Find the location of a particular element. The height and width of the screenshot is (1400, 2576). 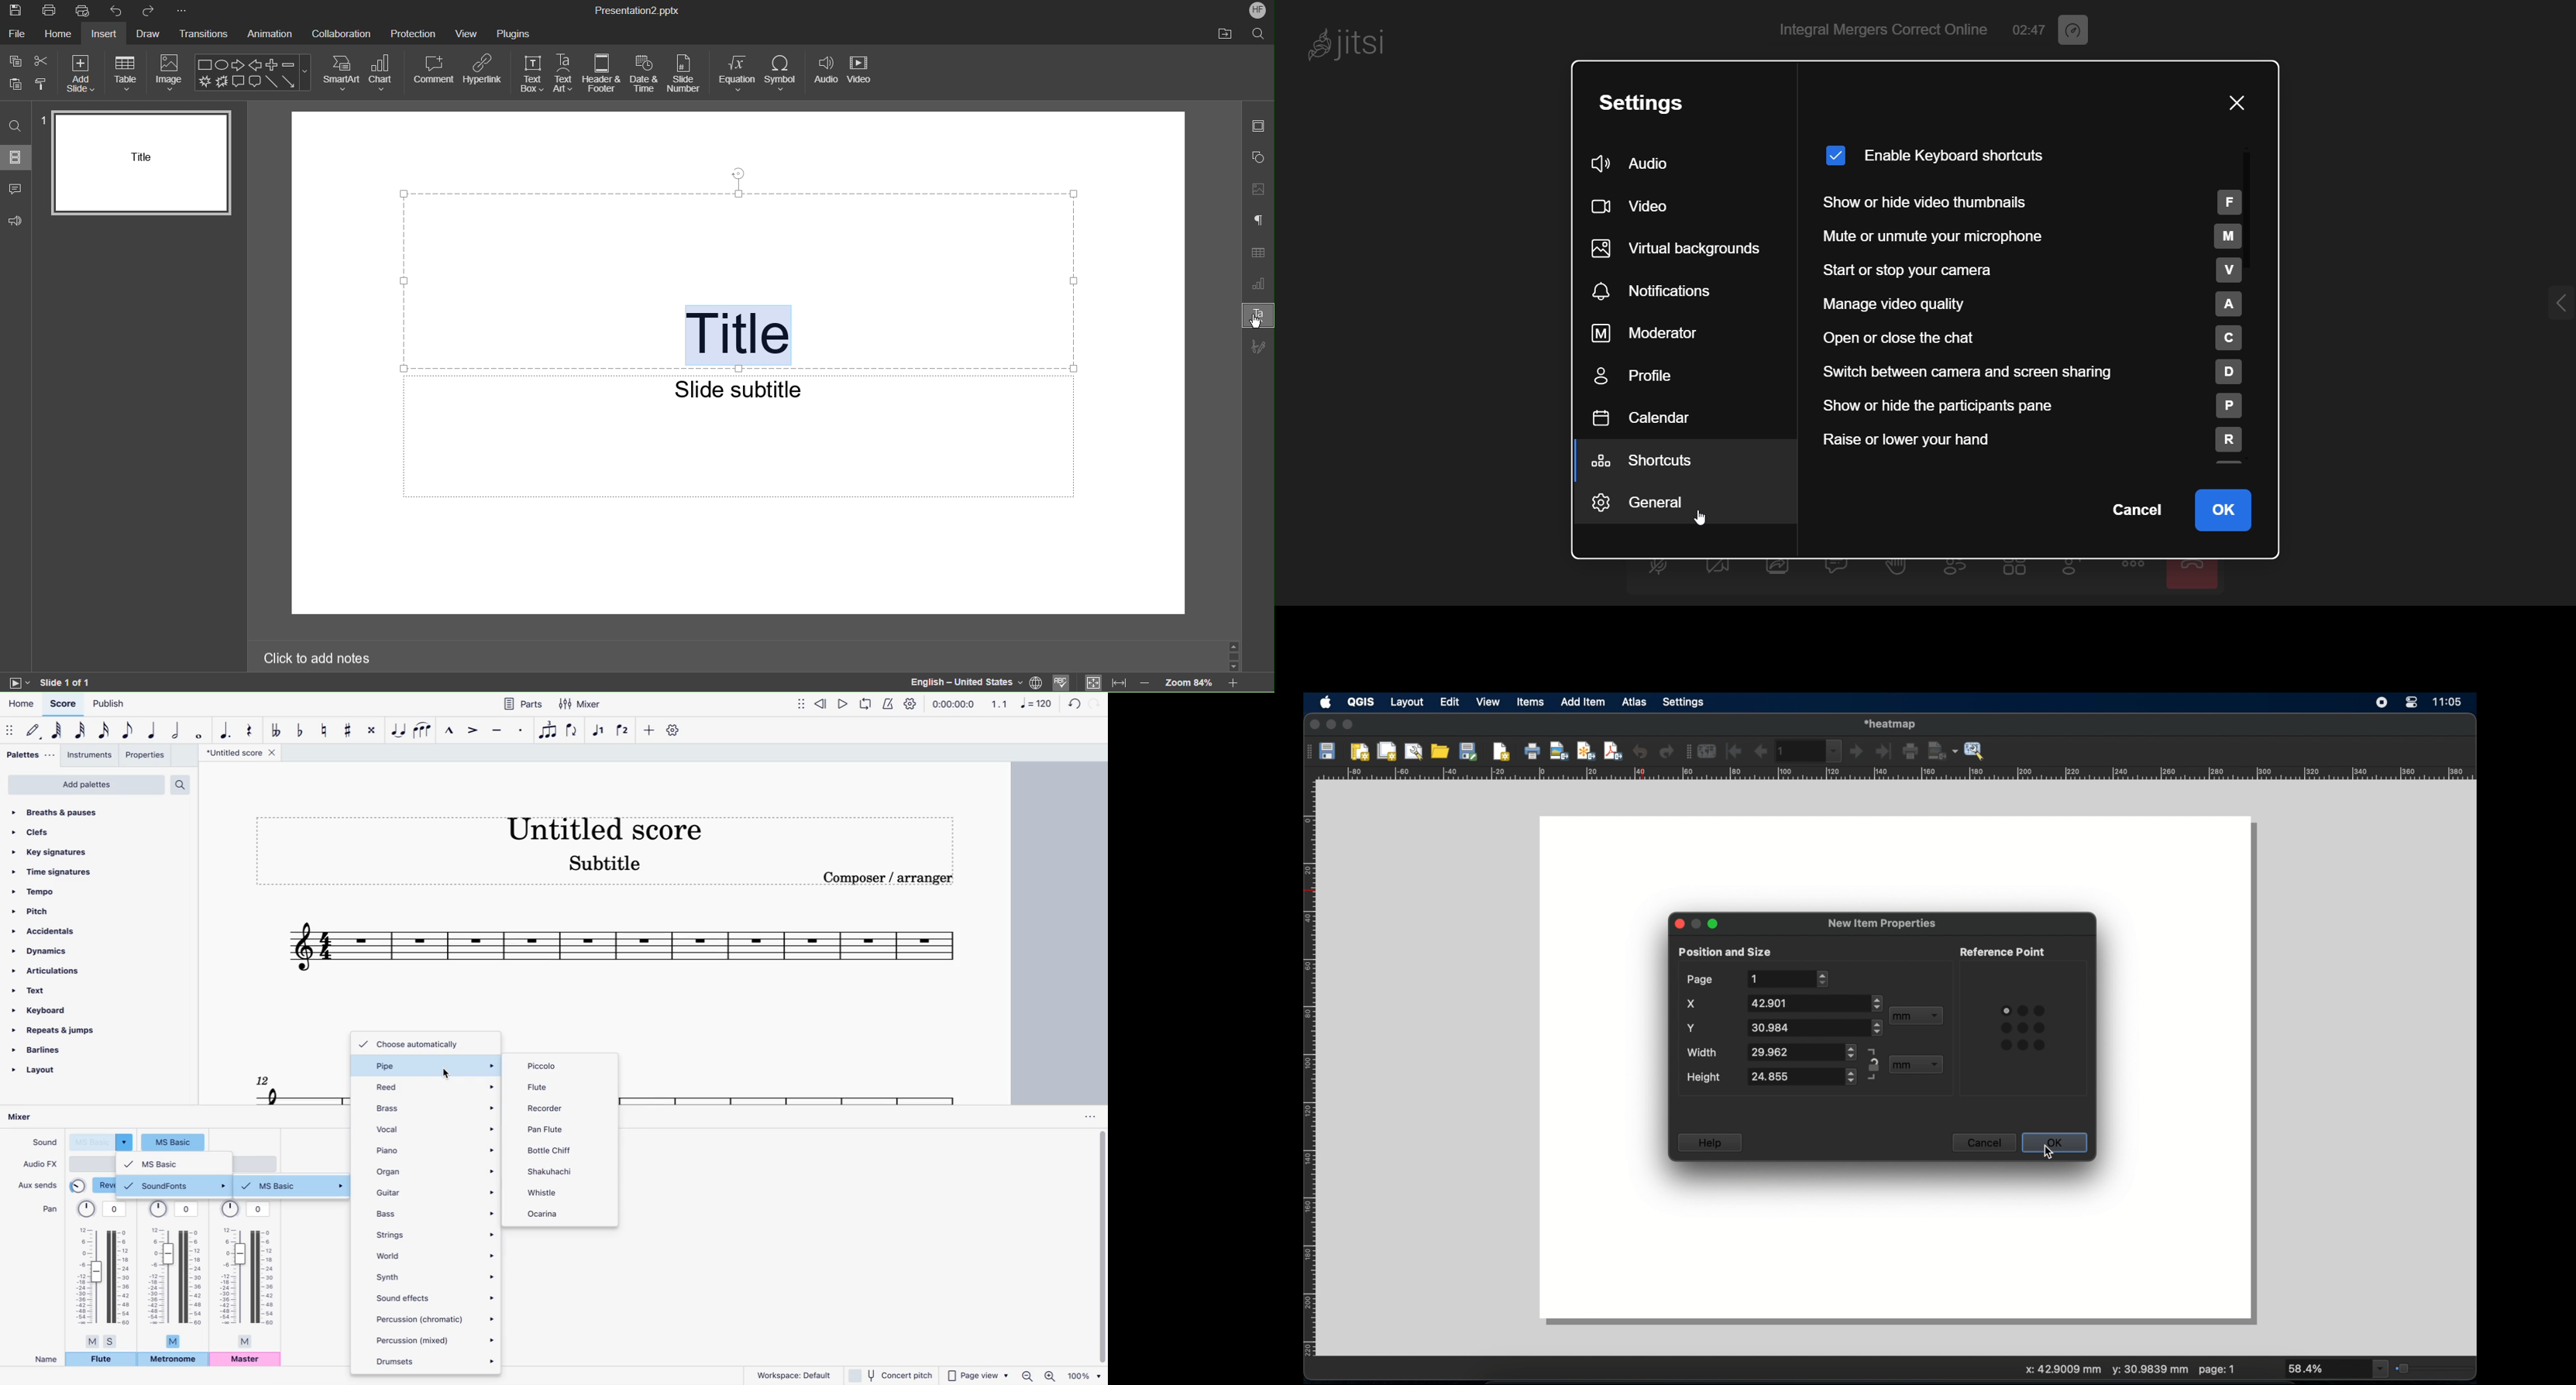

default is located at coordinates (34, 731).